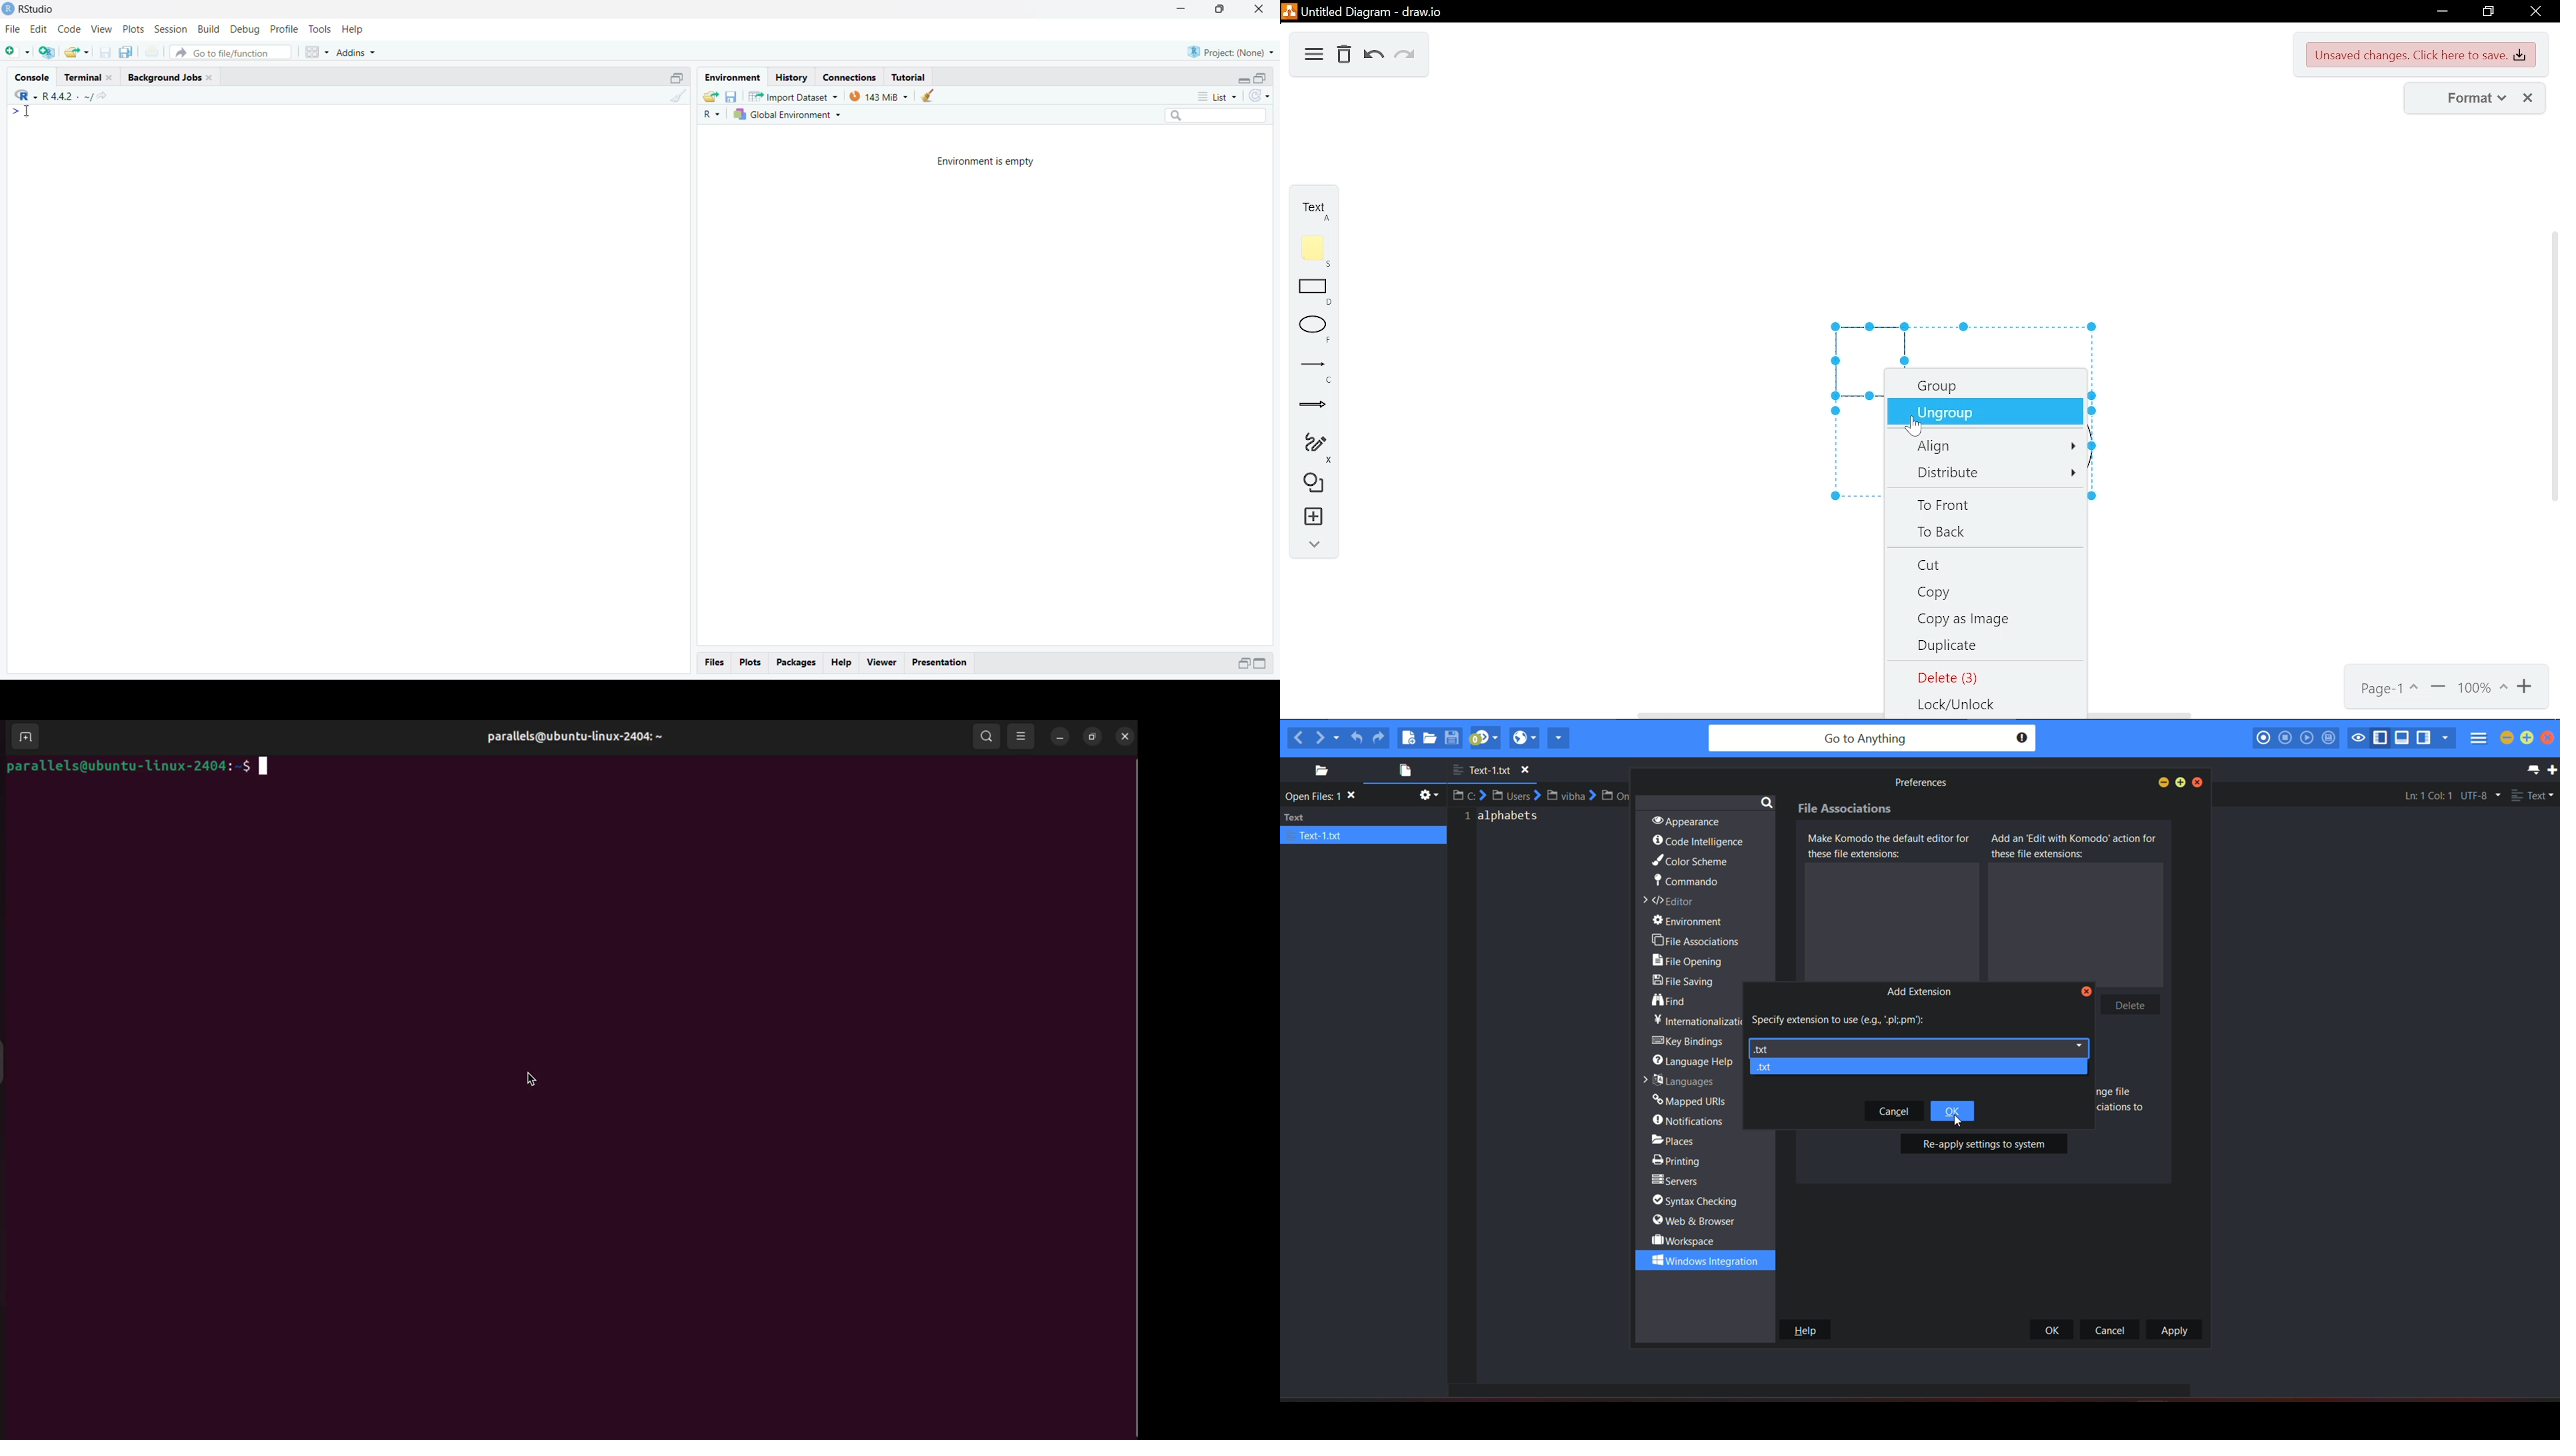 This screenshot has height=1456, width=2576. What do you see at coordinates (283, 29) in the screenshot?
I see `Profile` at bounding box center [283, 29].